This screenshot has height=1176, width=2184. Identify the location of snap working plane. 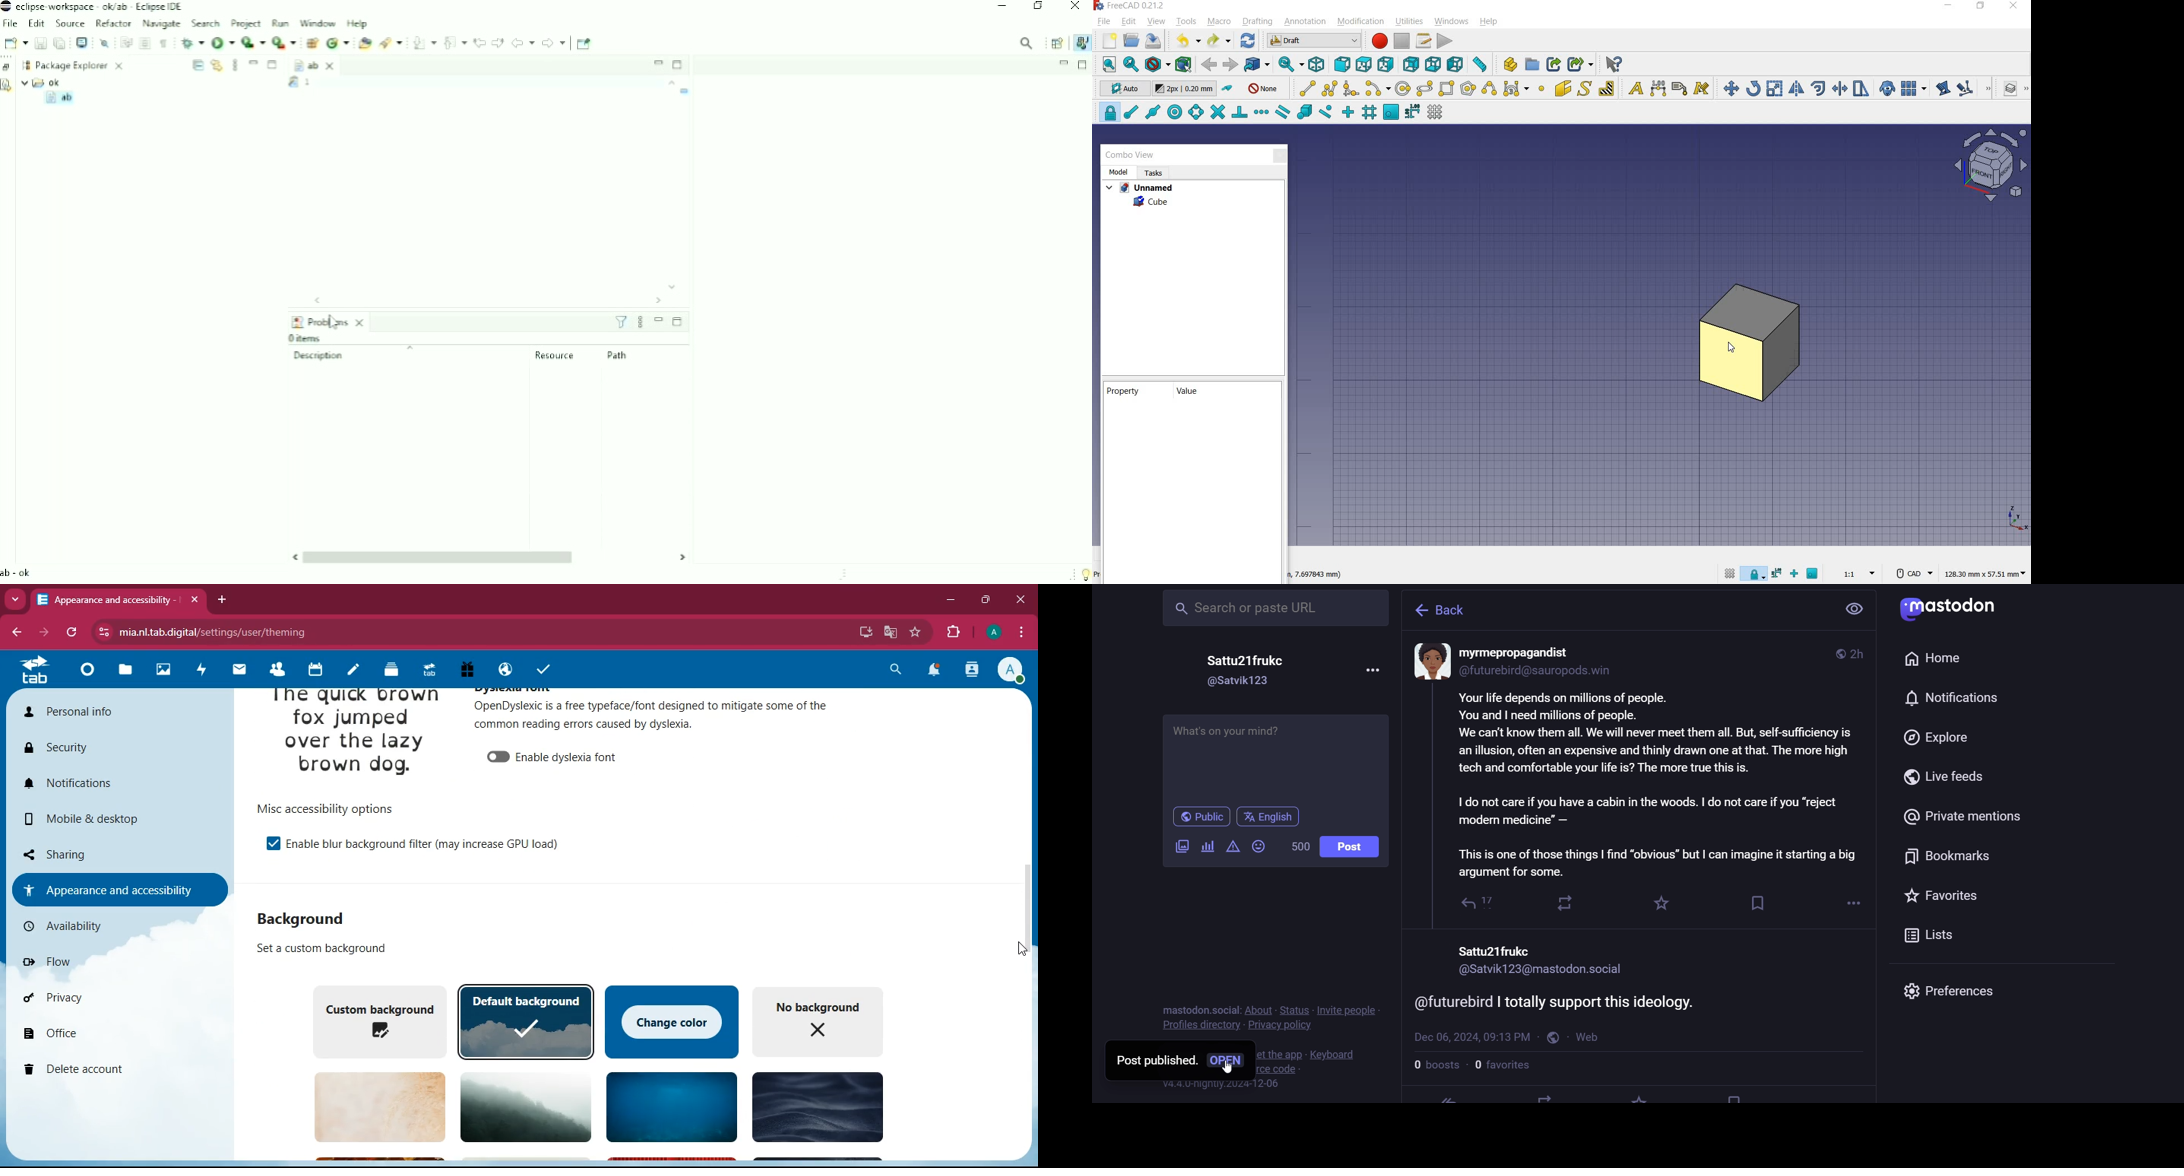
(1814, 574).